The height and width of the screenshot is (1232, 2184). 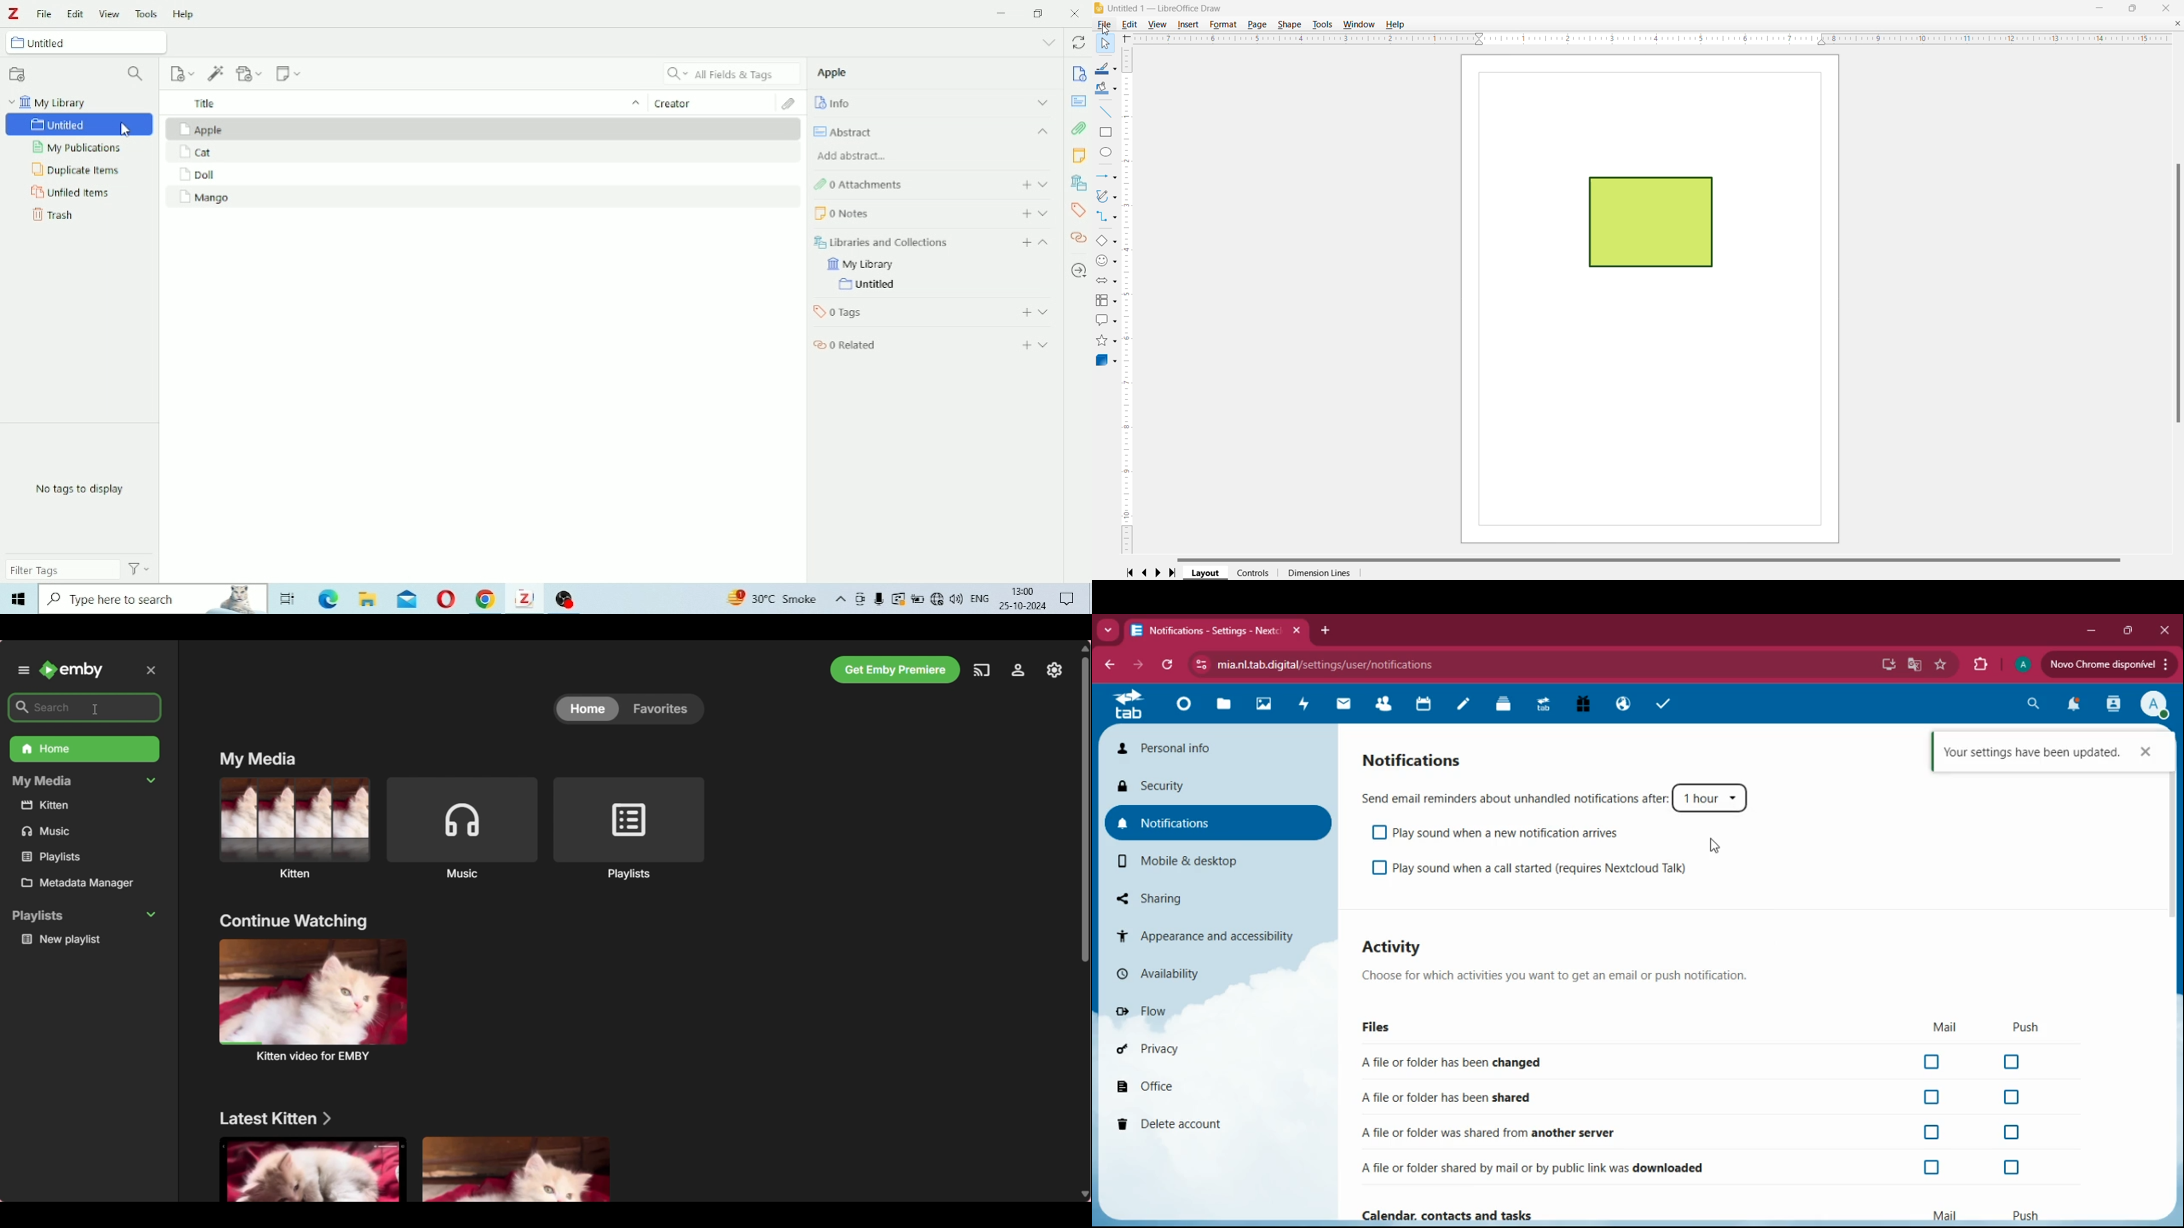 I want to click on delete, so click(x=1205, y=1125).